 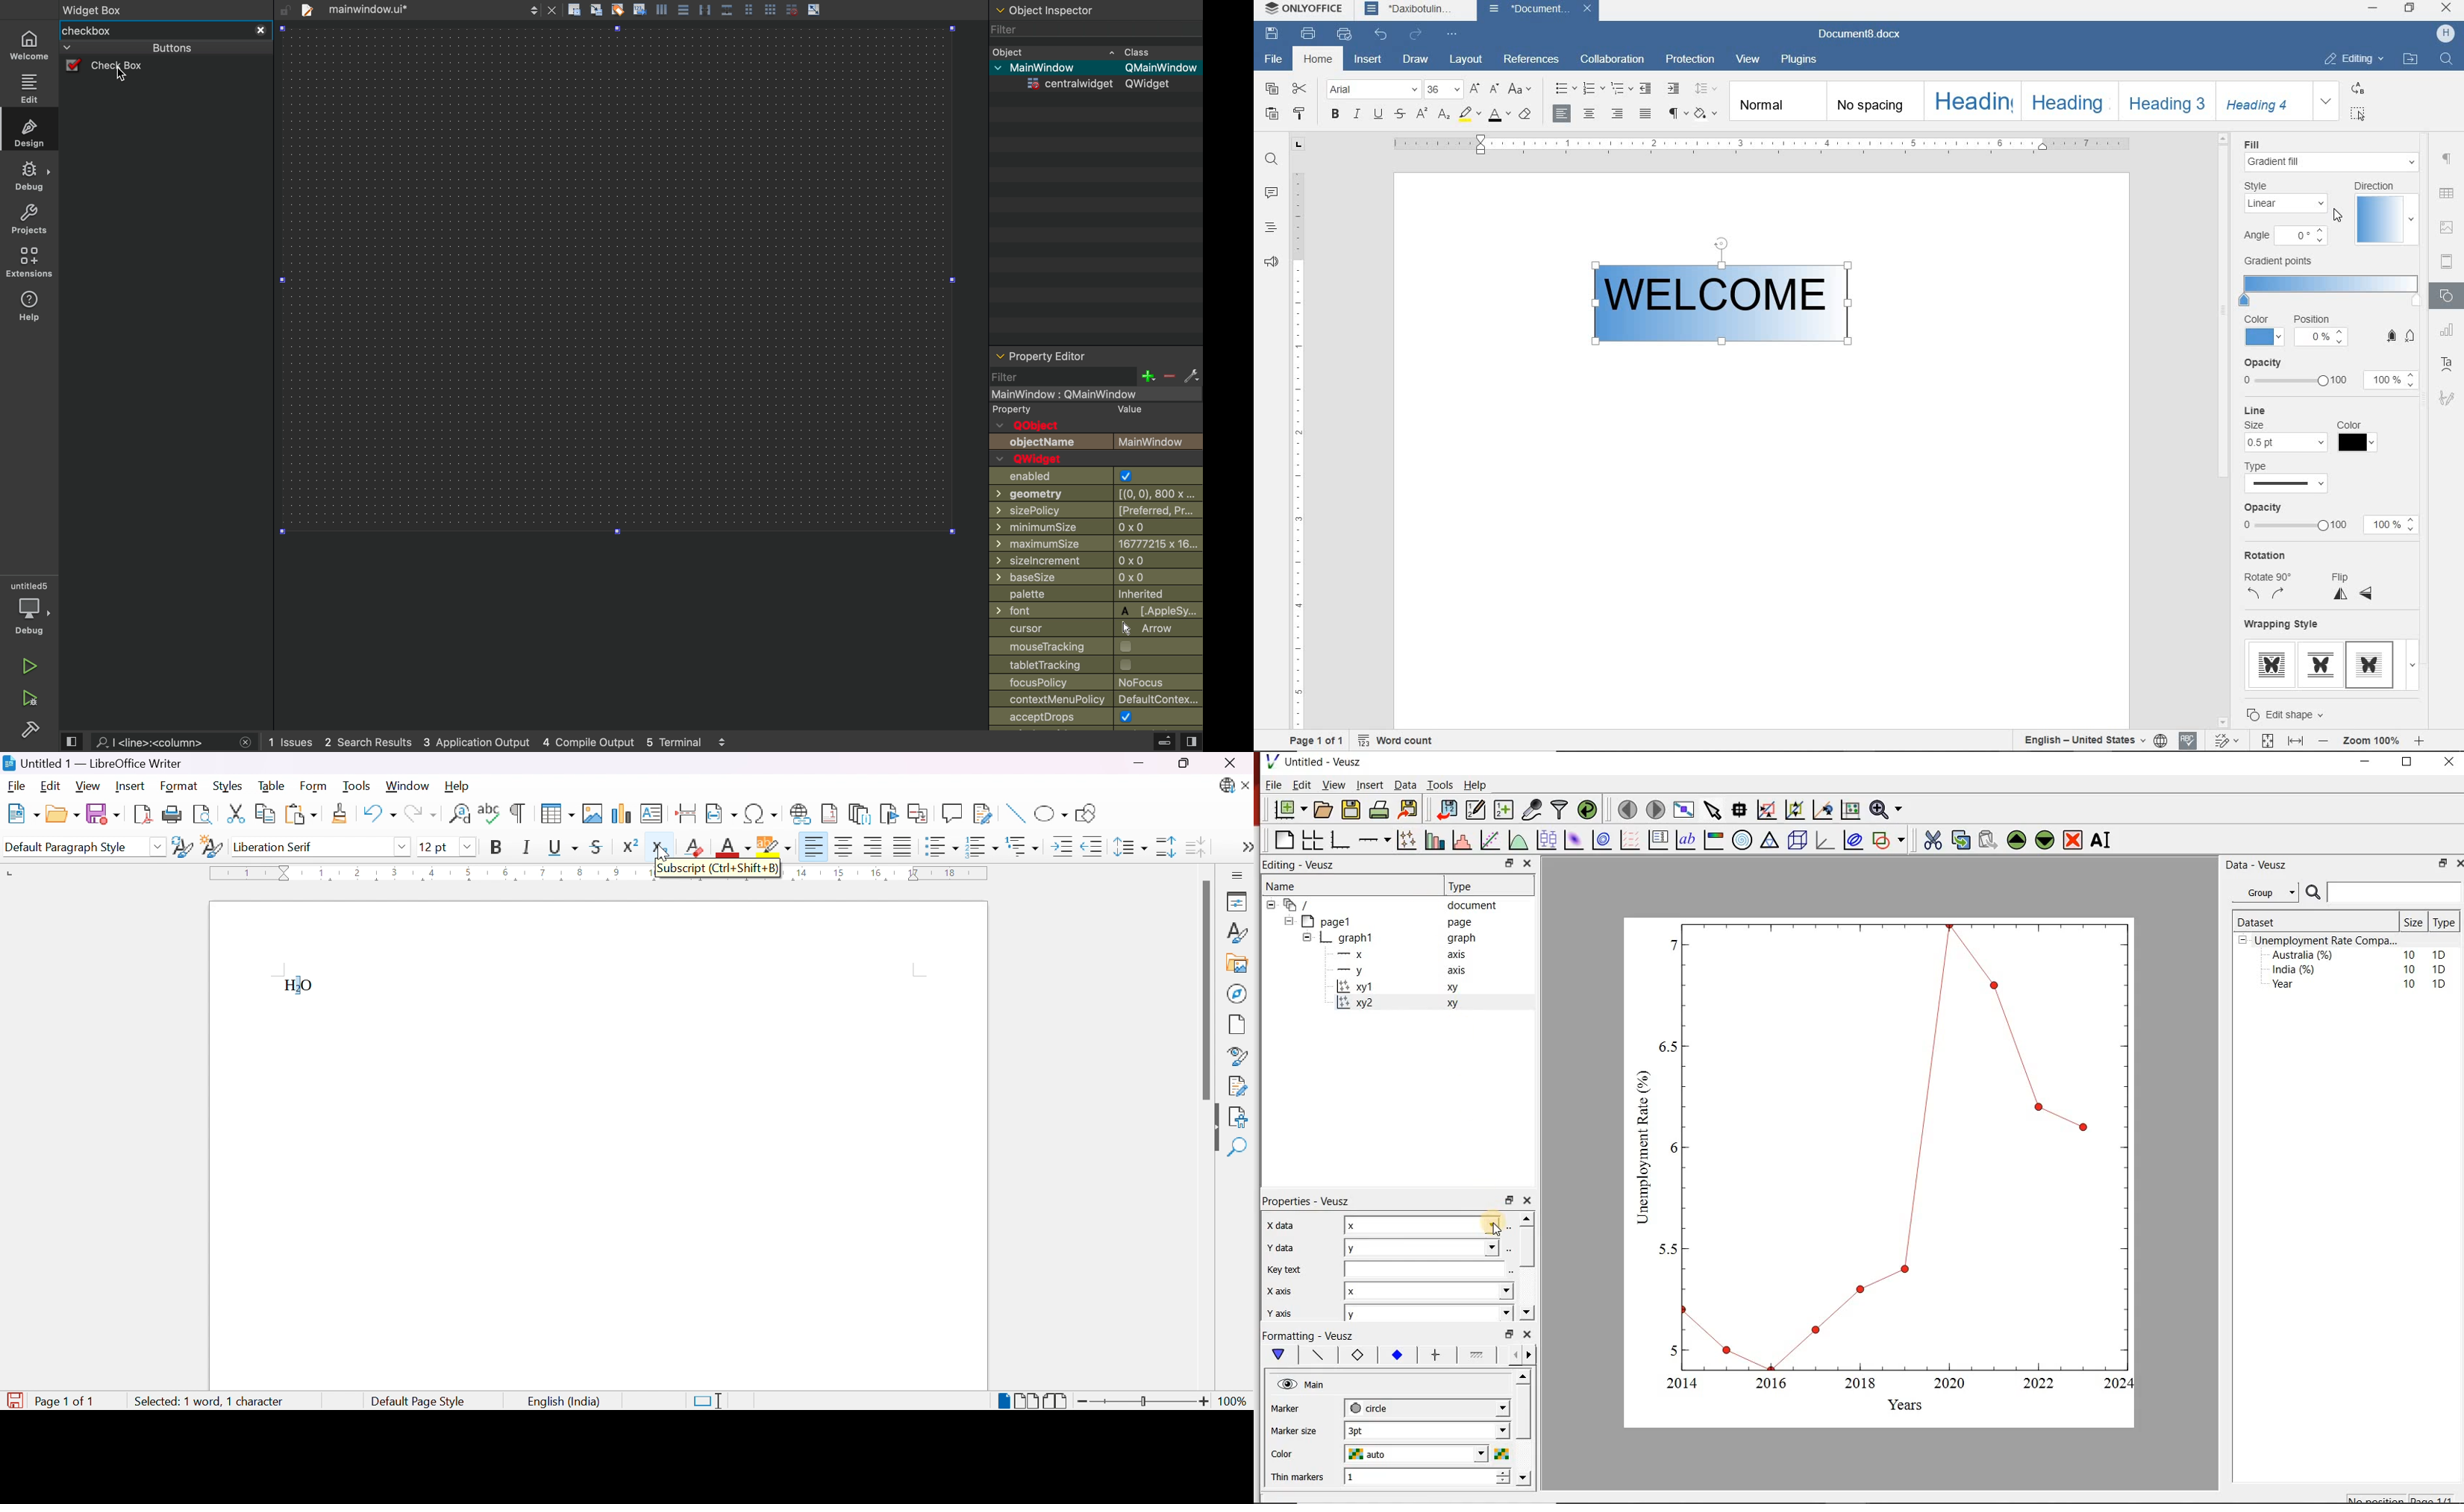 I want to click on Insert, so click(x=130, y=786).